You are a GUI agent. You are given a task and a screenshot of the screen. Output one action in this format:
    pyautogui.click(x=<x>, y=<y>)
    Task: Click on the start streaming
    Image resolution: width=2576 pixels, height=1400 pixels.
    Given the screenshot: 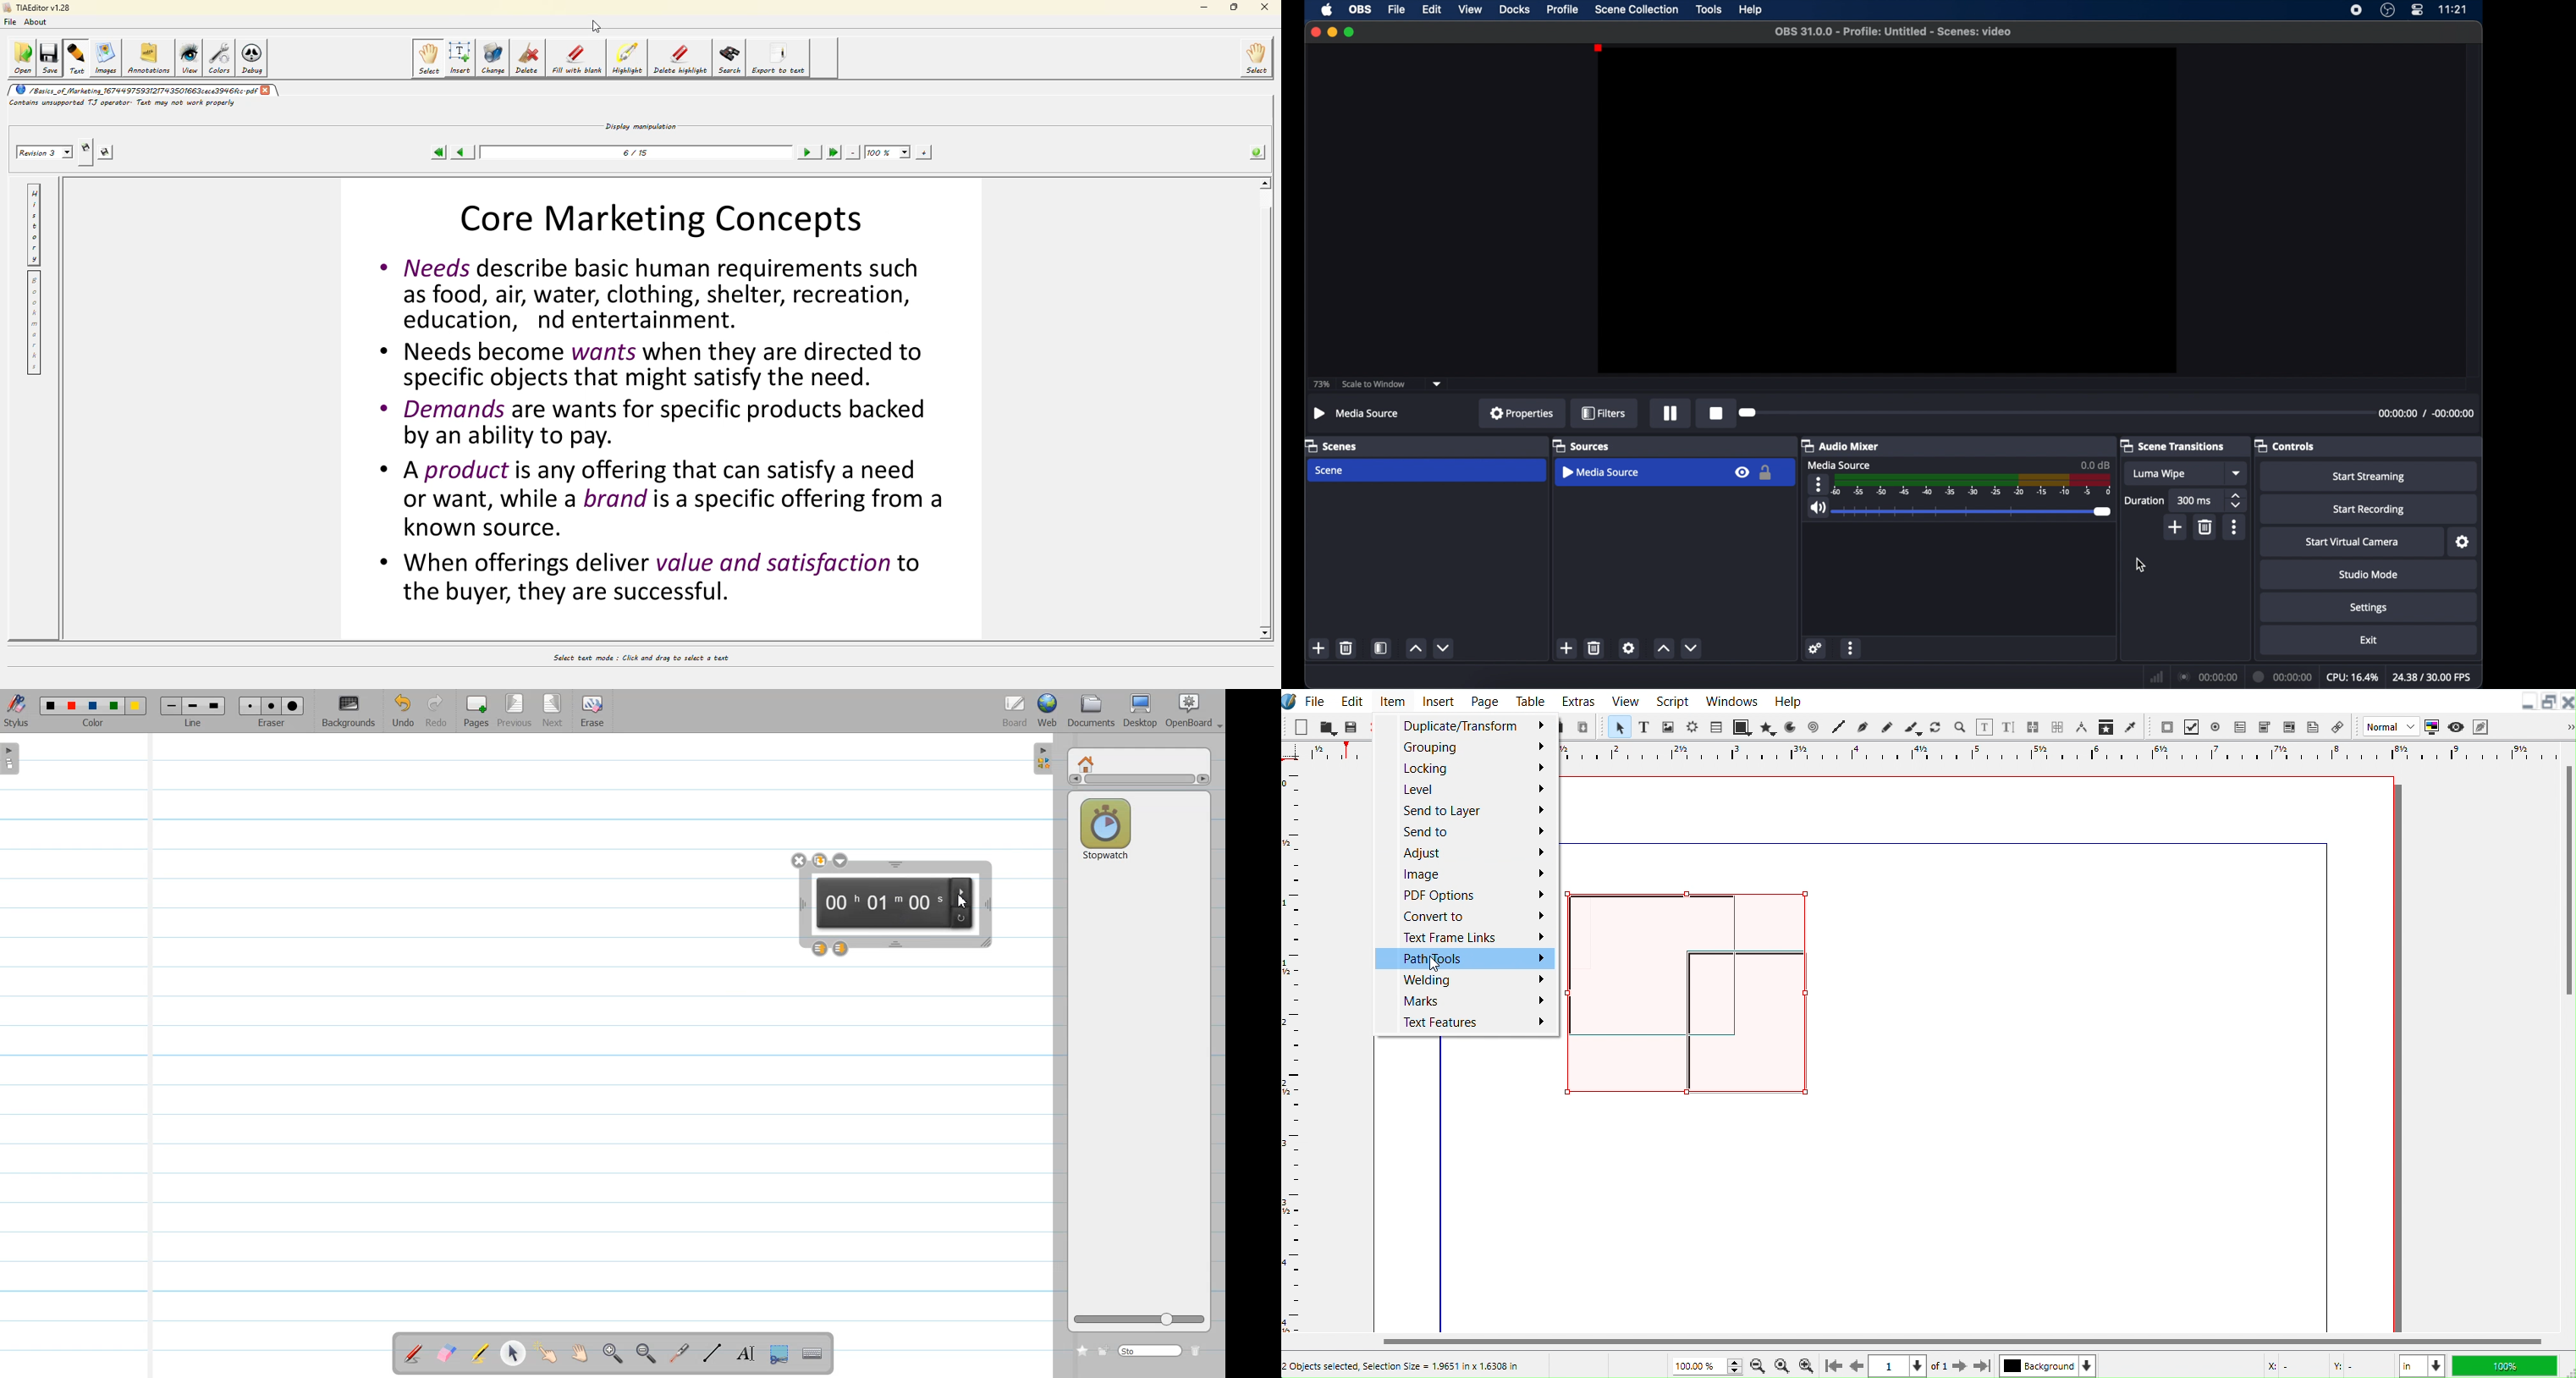 What is the action you would take?
    pyautogui.click(x=2369, y=476)
    